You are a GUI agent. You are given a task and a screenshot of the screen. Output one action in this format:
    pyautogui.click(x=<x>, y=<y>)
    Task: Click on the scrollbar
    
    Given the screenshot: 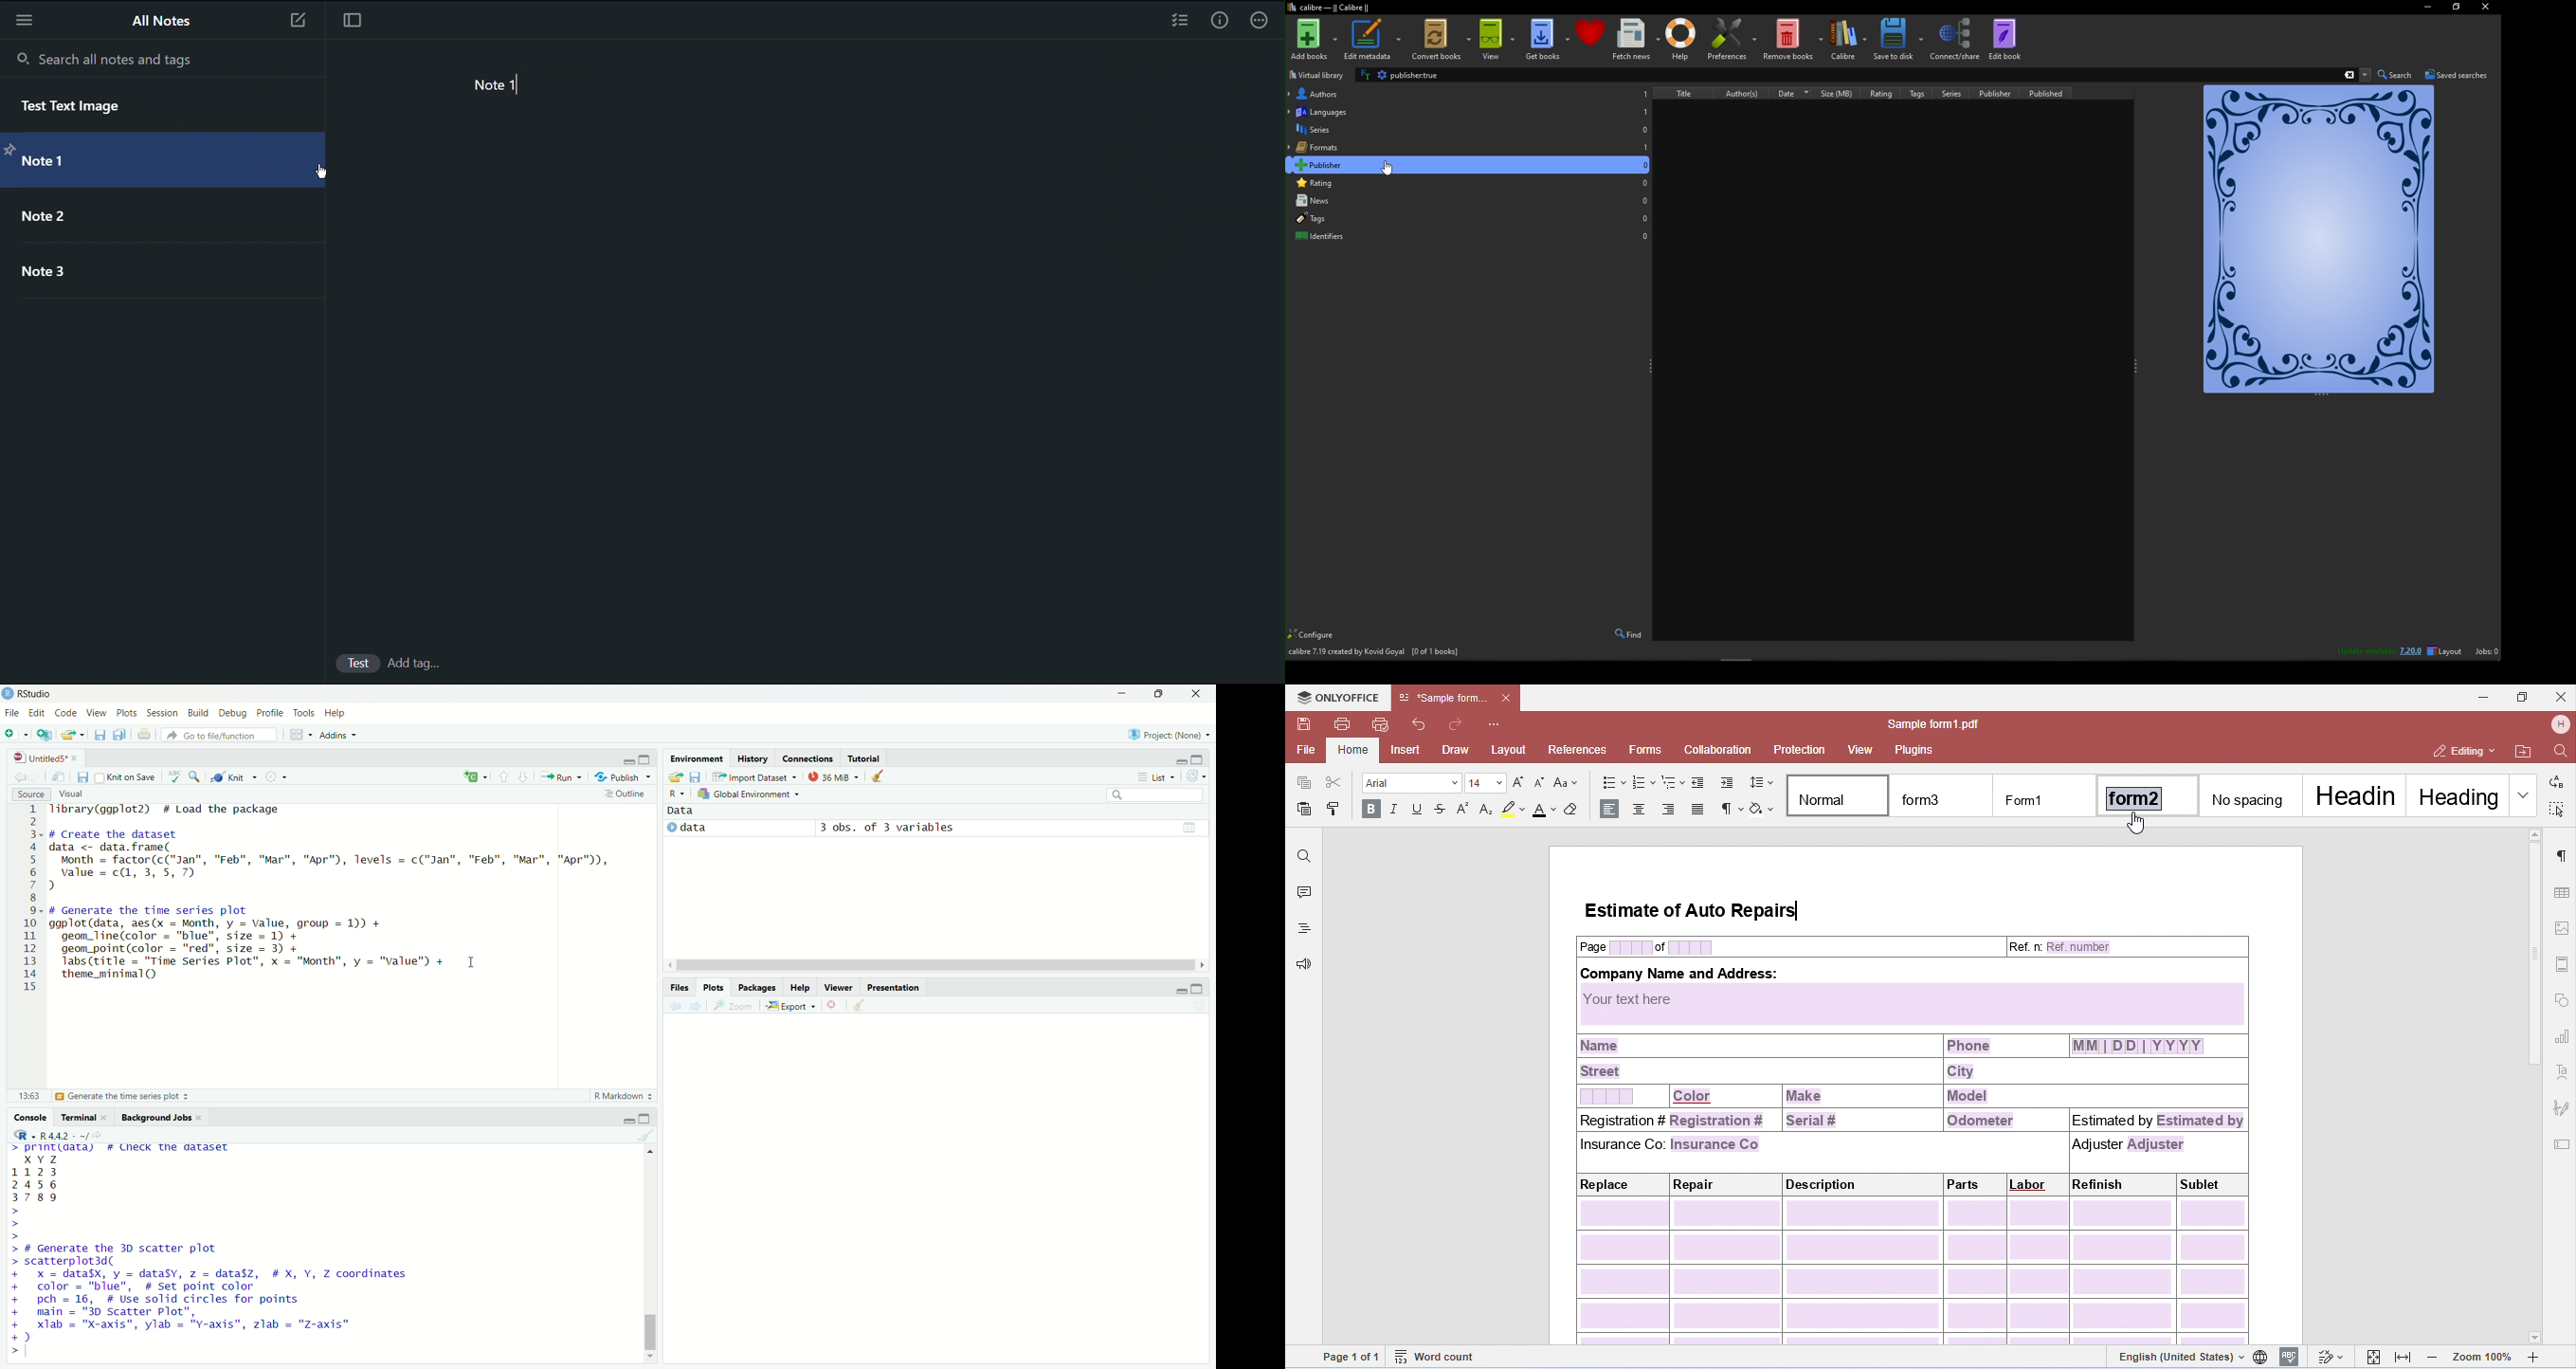 What is the action you would take?
    pyautogui.click(x=651, y=1254)
    